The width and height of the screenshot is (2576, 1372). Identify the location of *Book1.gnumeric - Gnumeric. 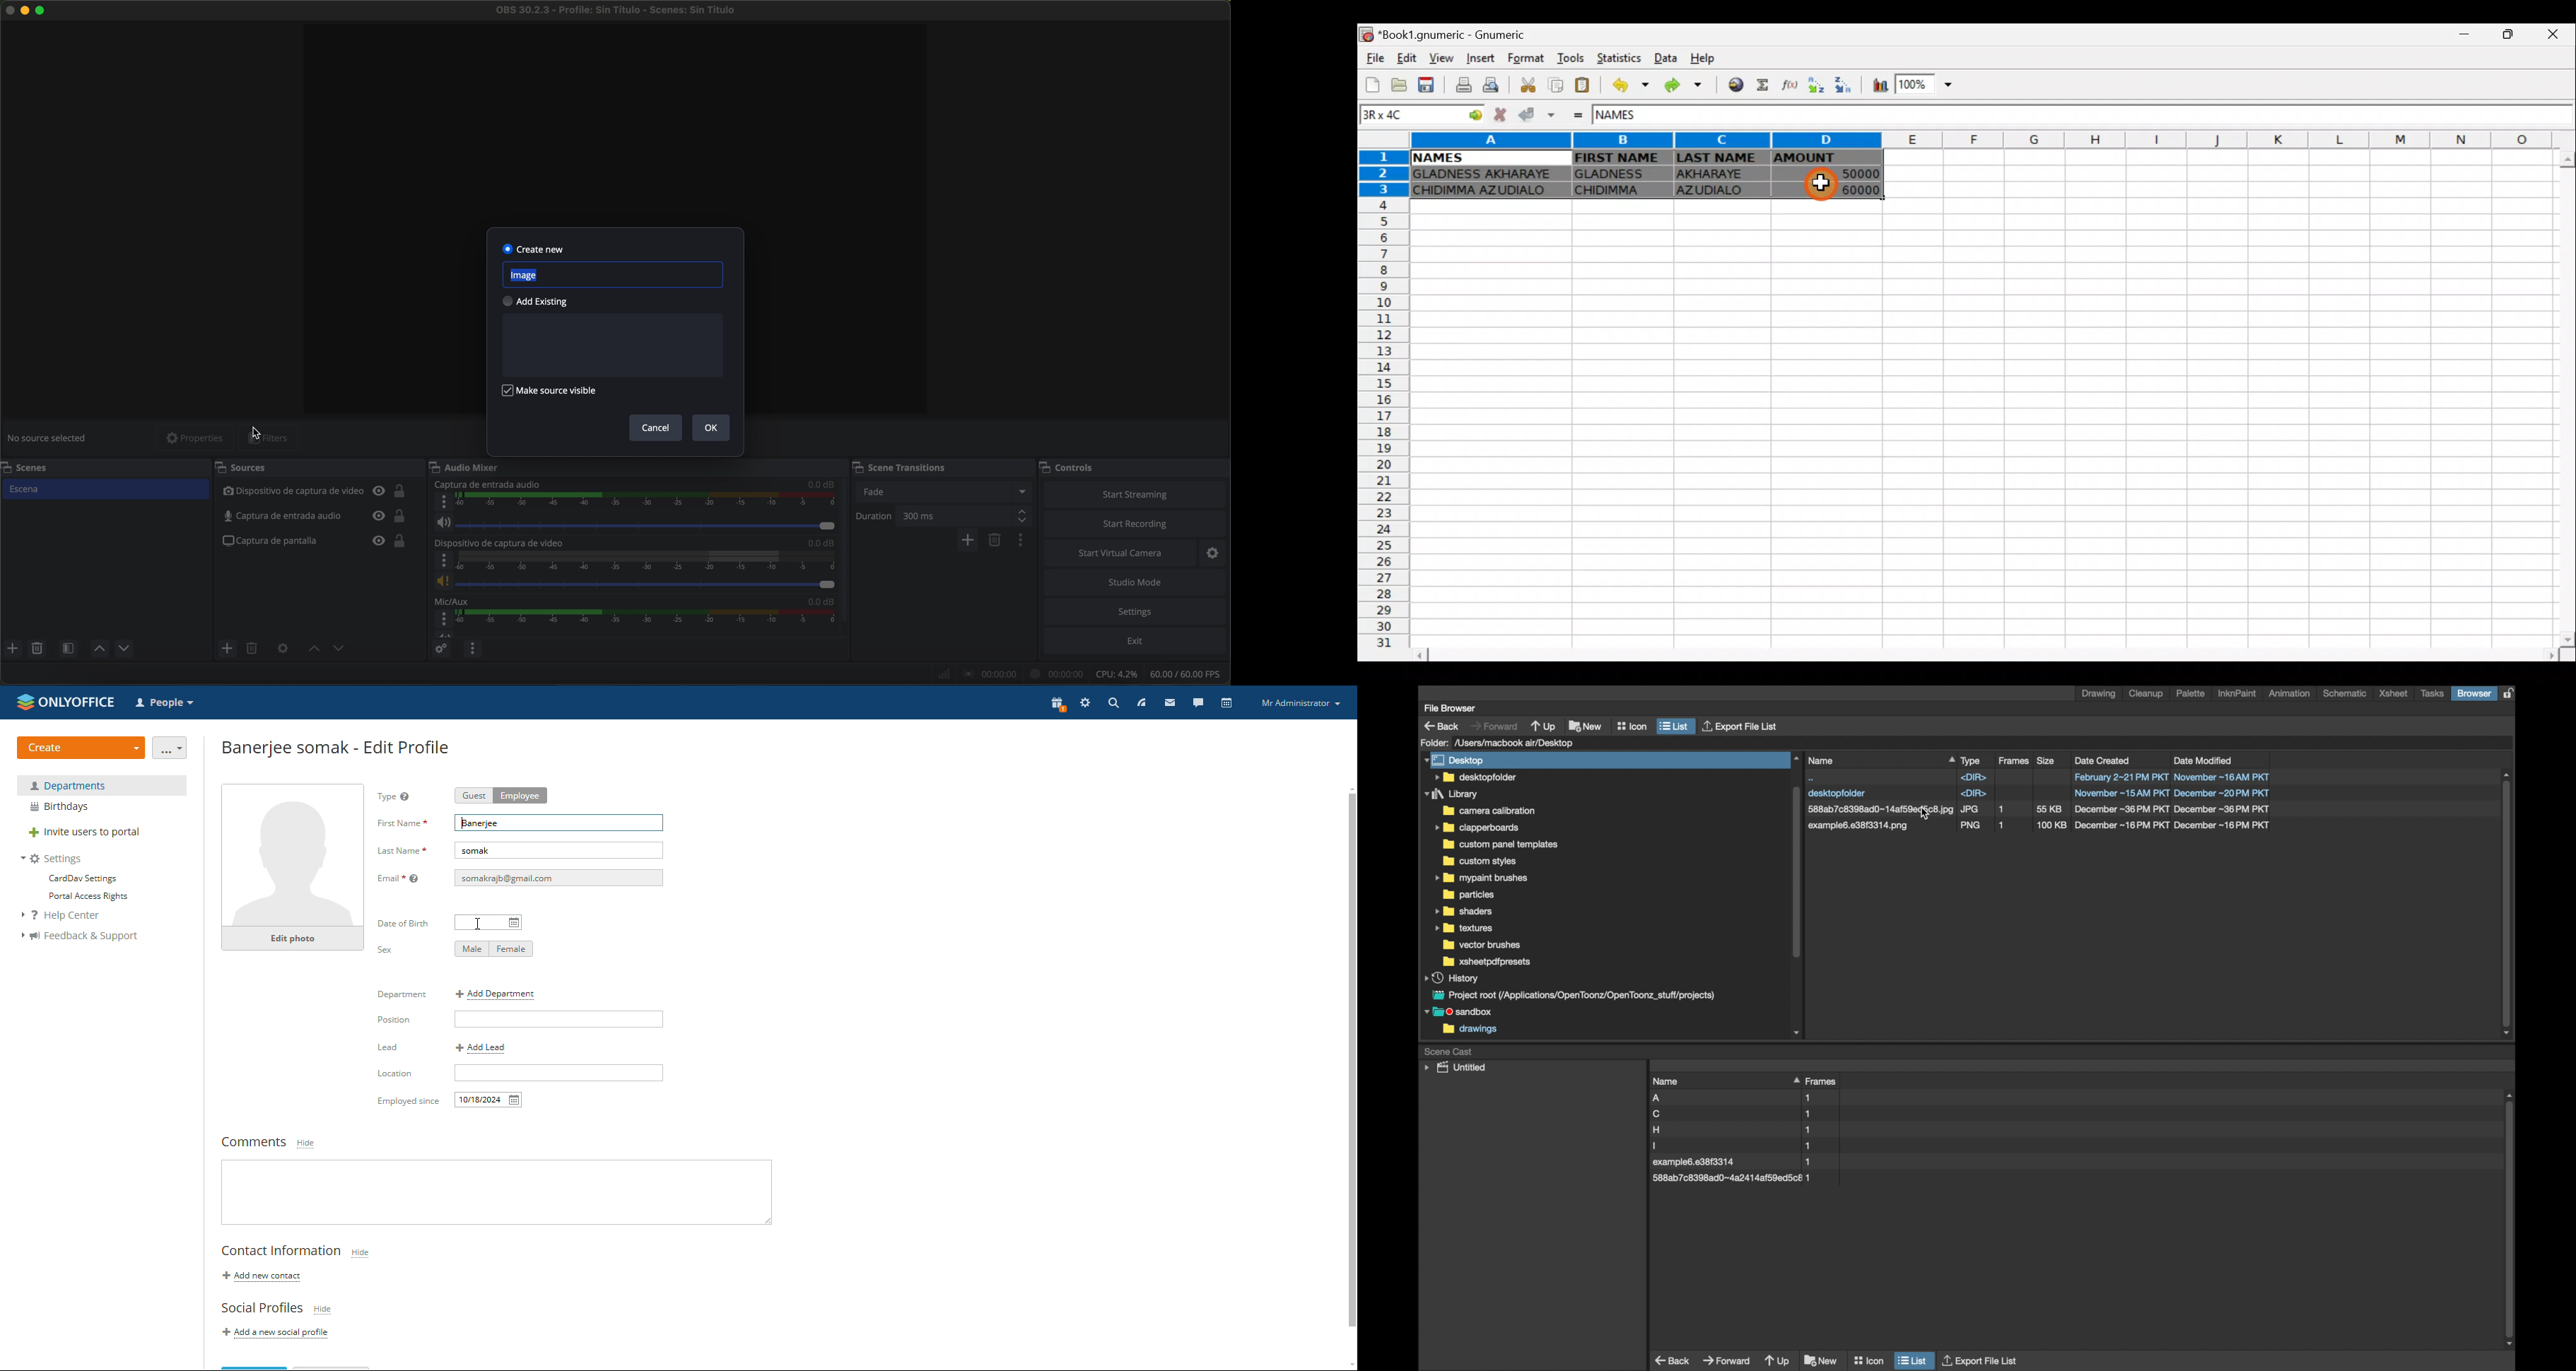
(1459, 35).